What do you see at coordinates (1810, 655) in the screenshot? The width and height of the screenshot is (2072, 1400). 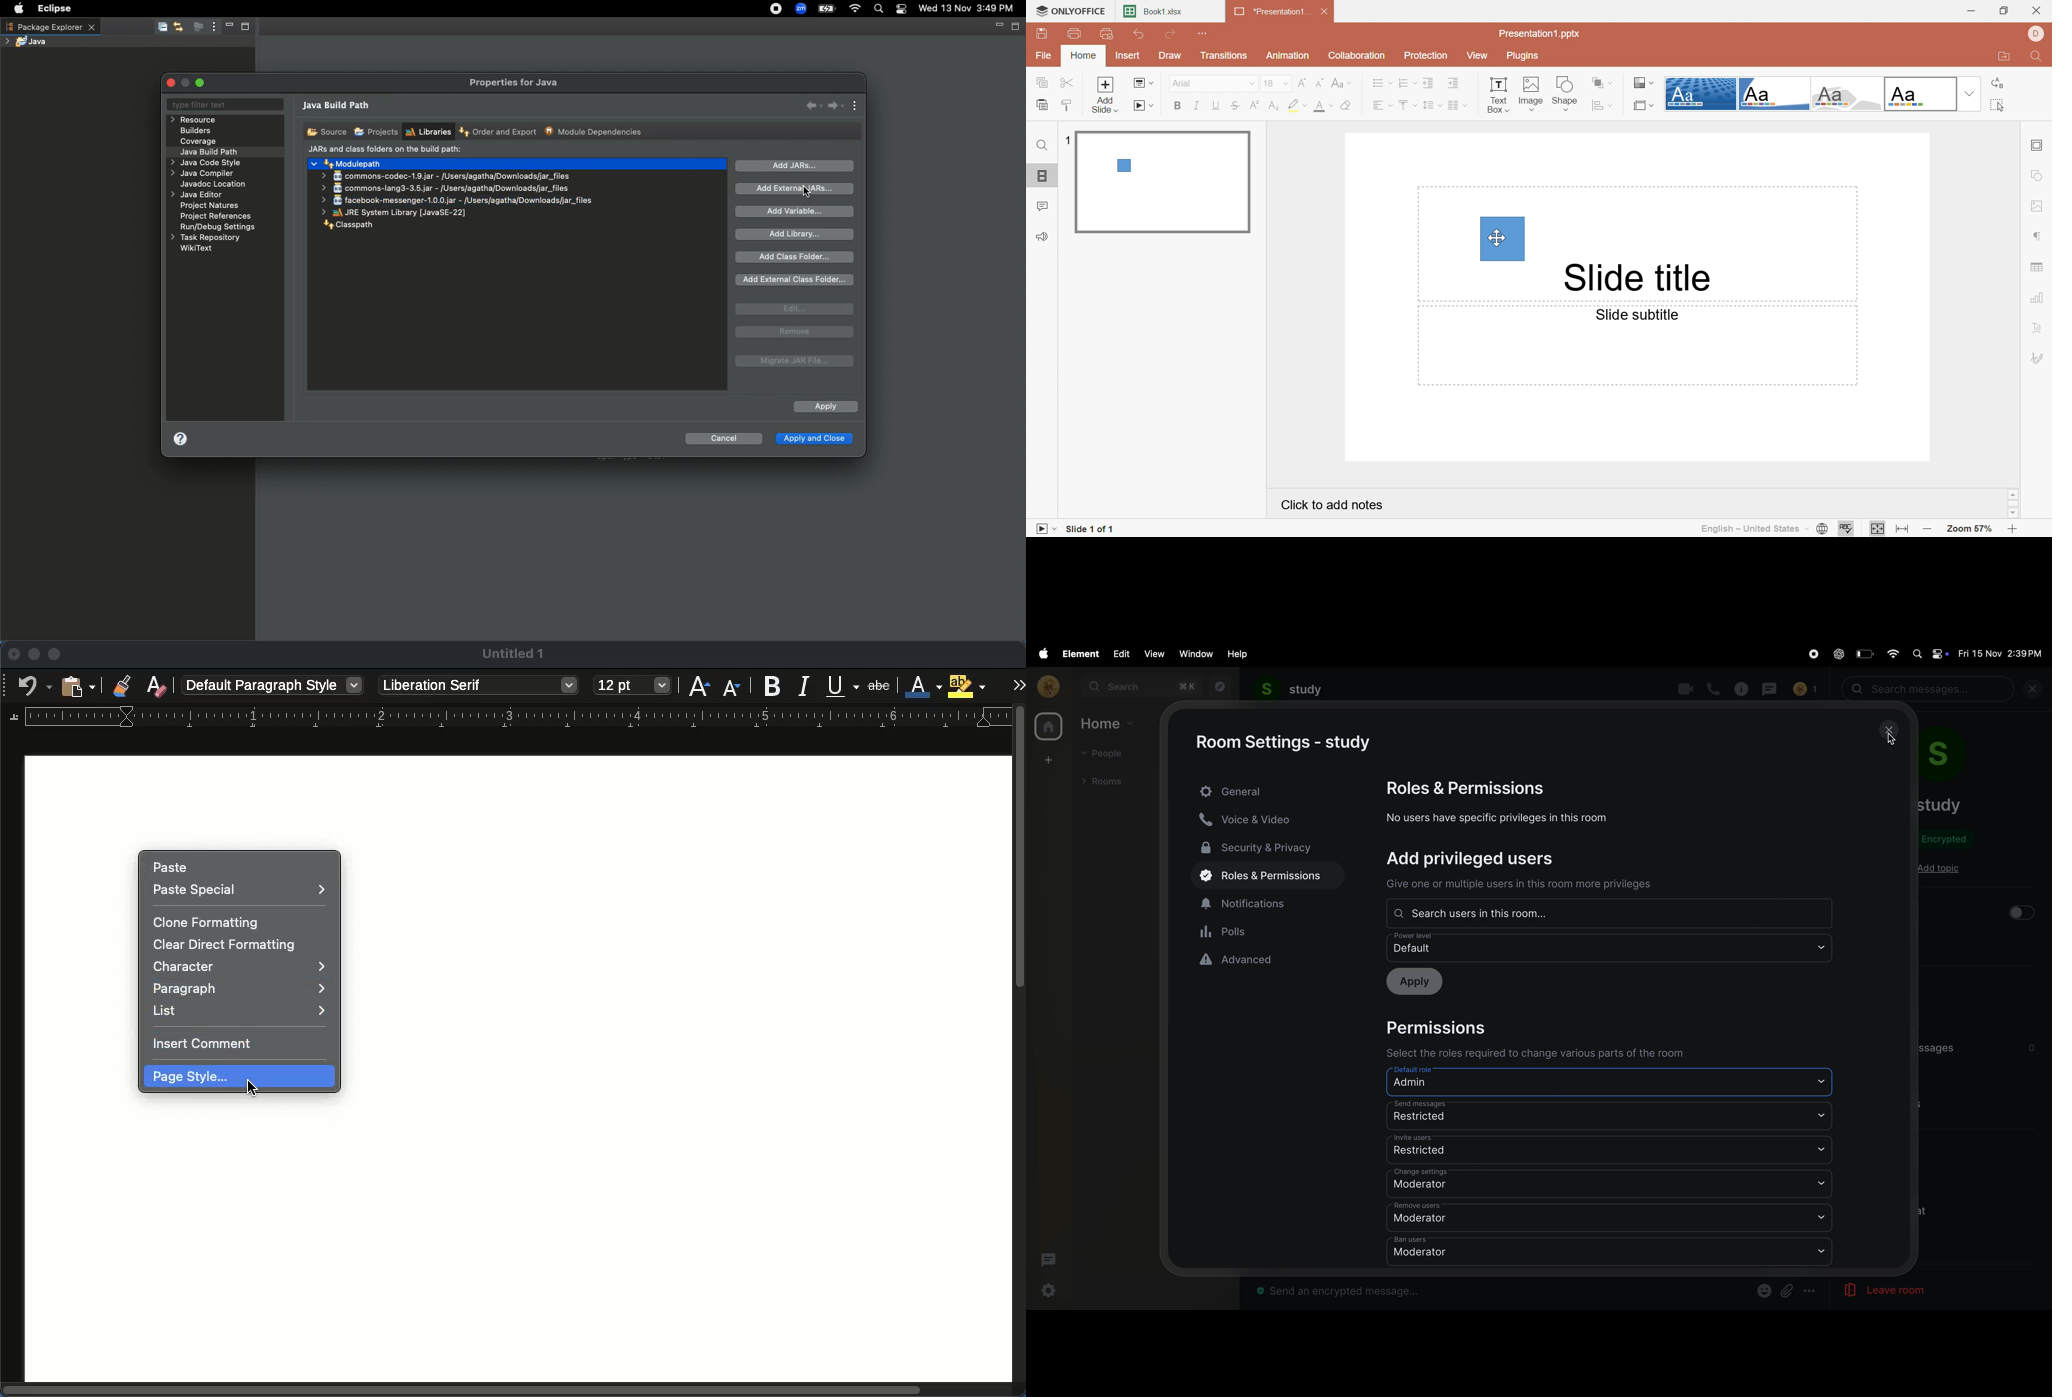 I see `record` at bounding box center [1810, 655].